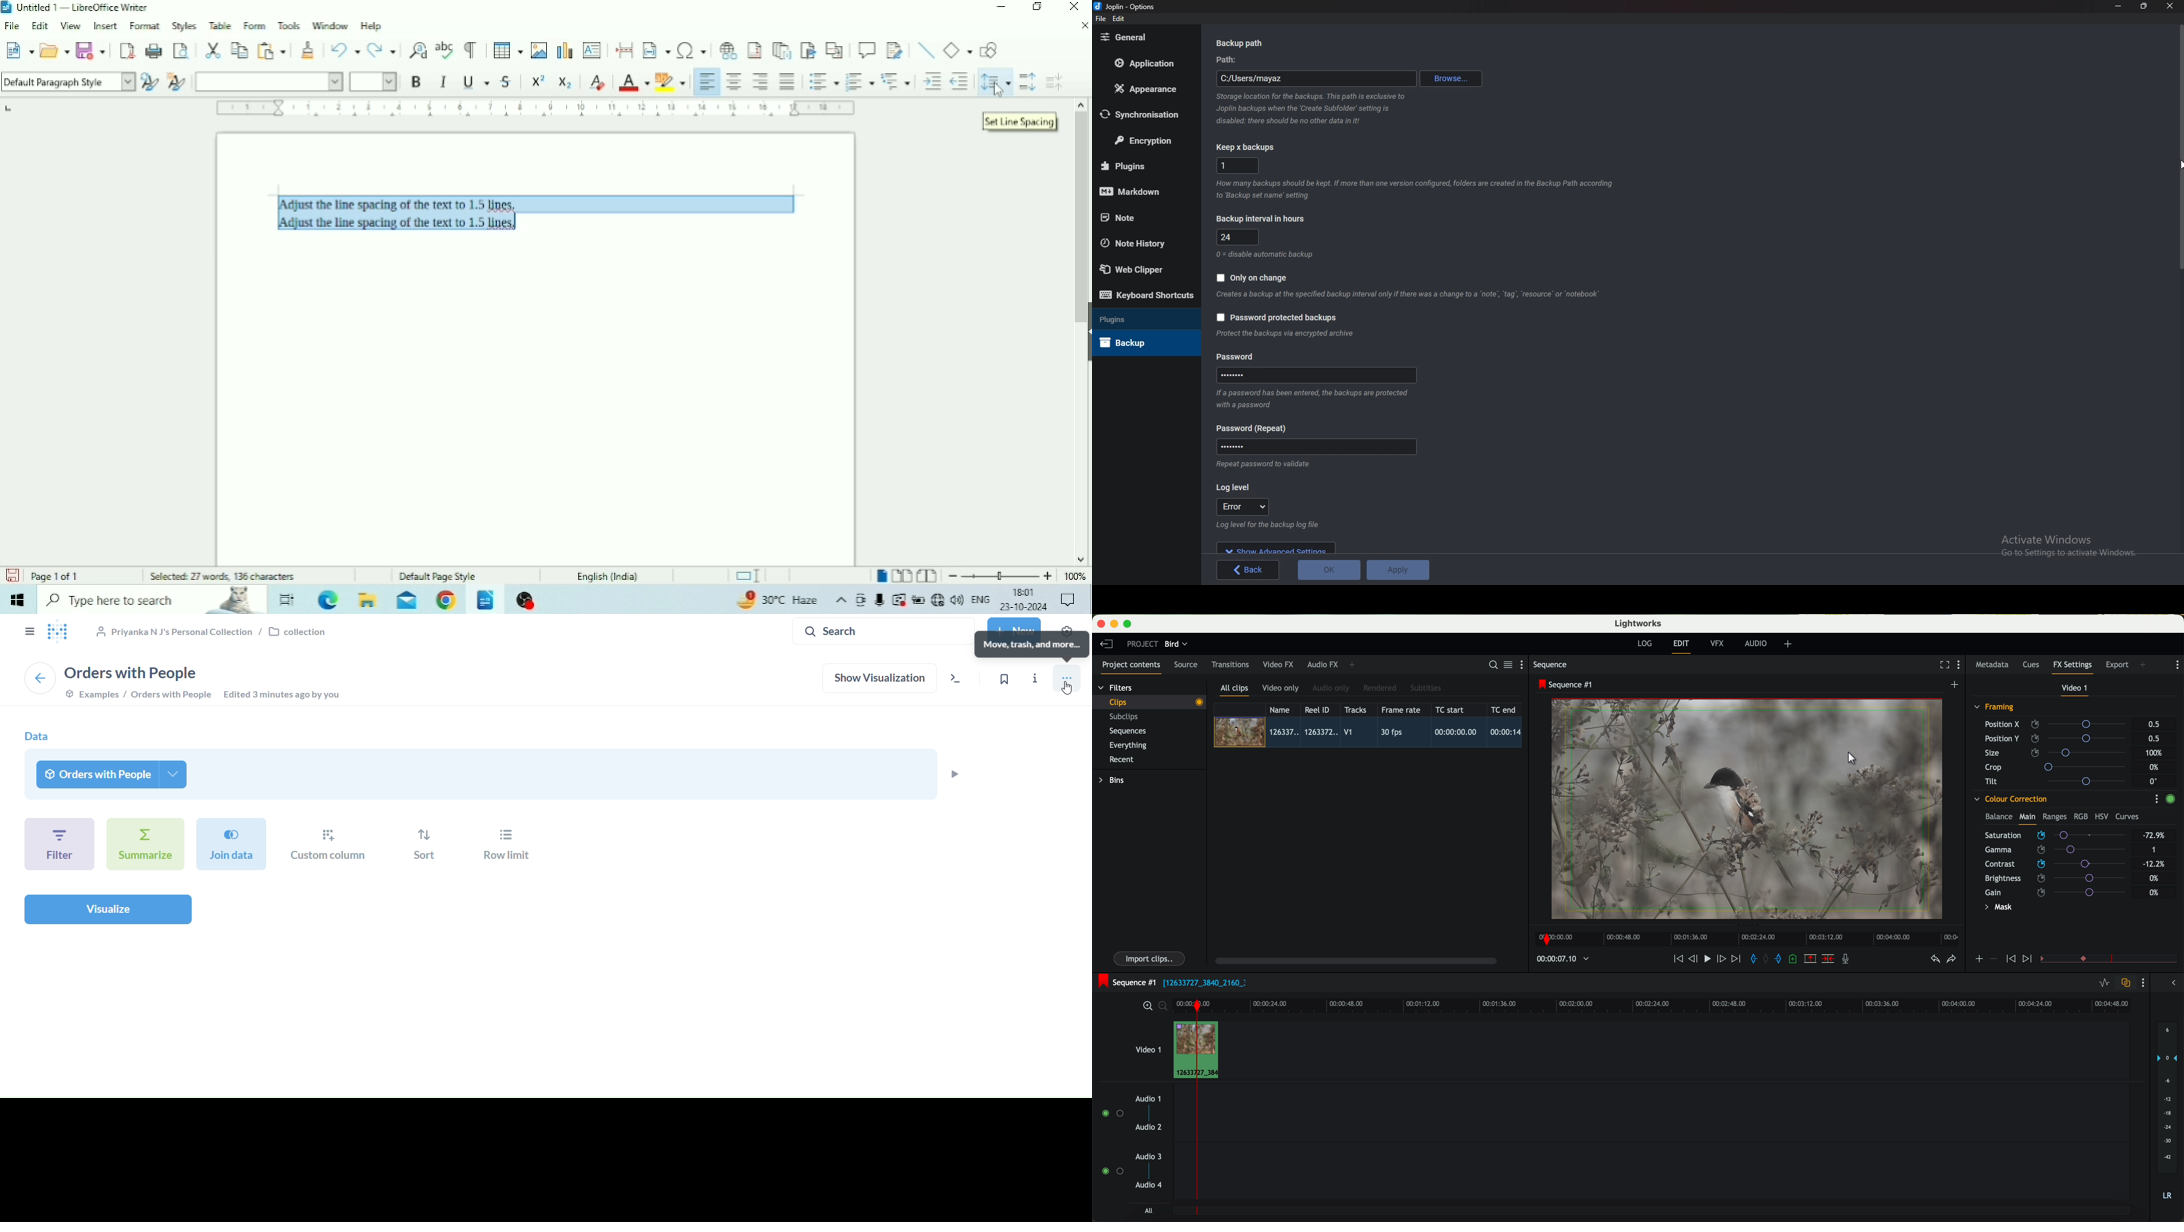 The height and width of the screenshot is (1232, 2184). I want to click on Insert Bookmark, so click(809, 49).